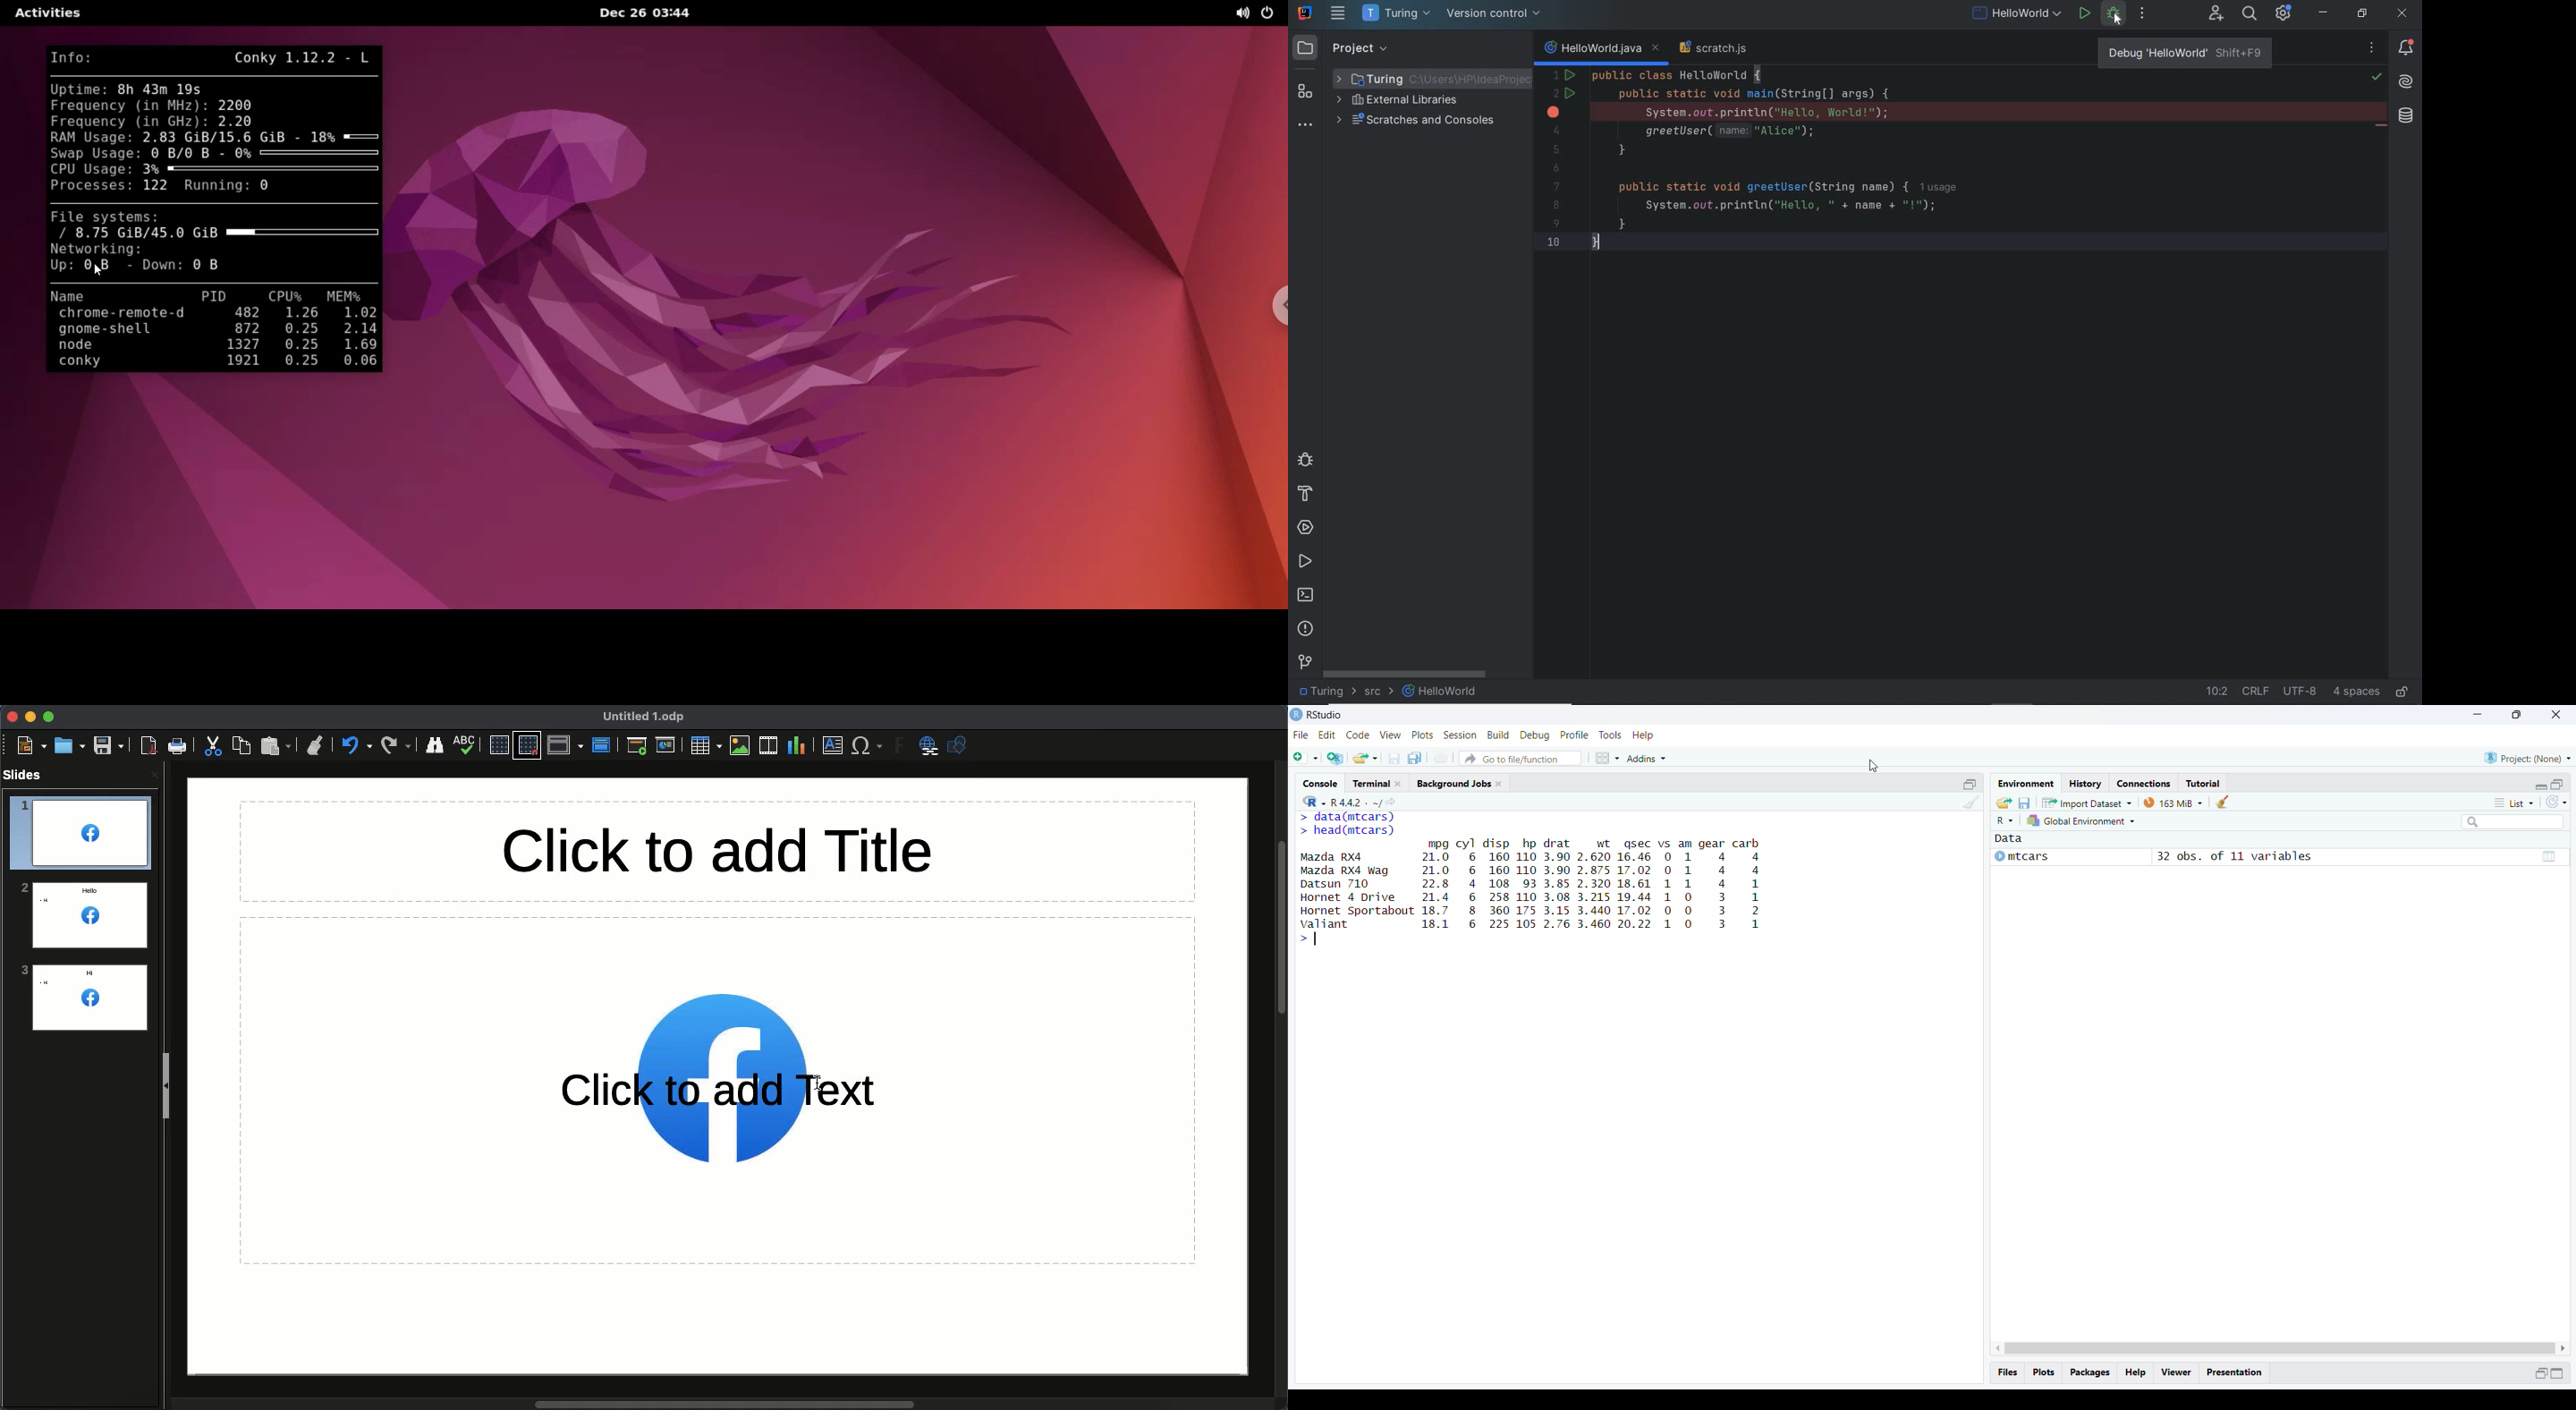  I want to click on close, so click(1499, 784).